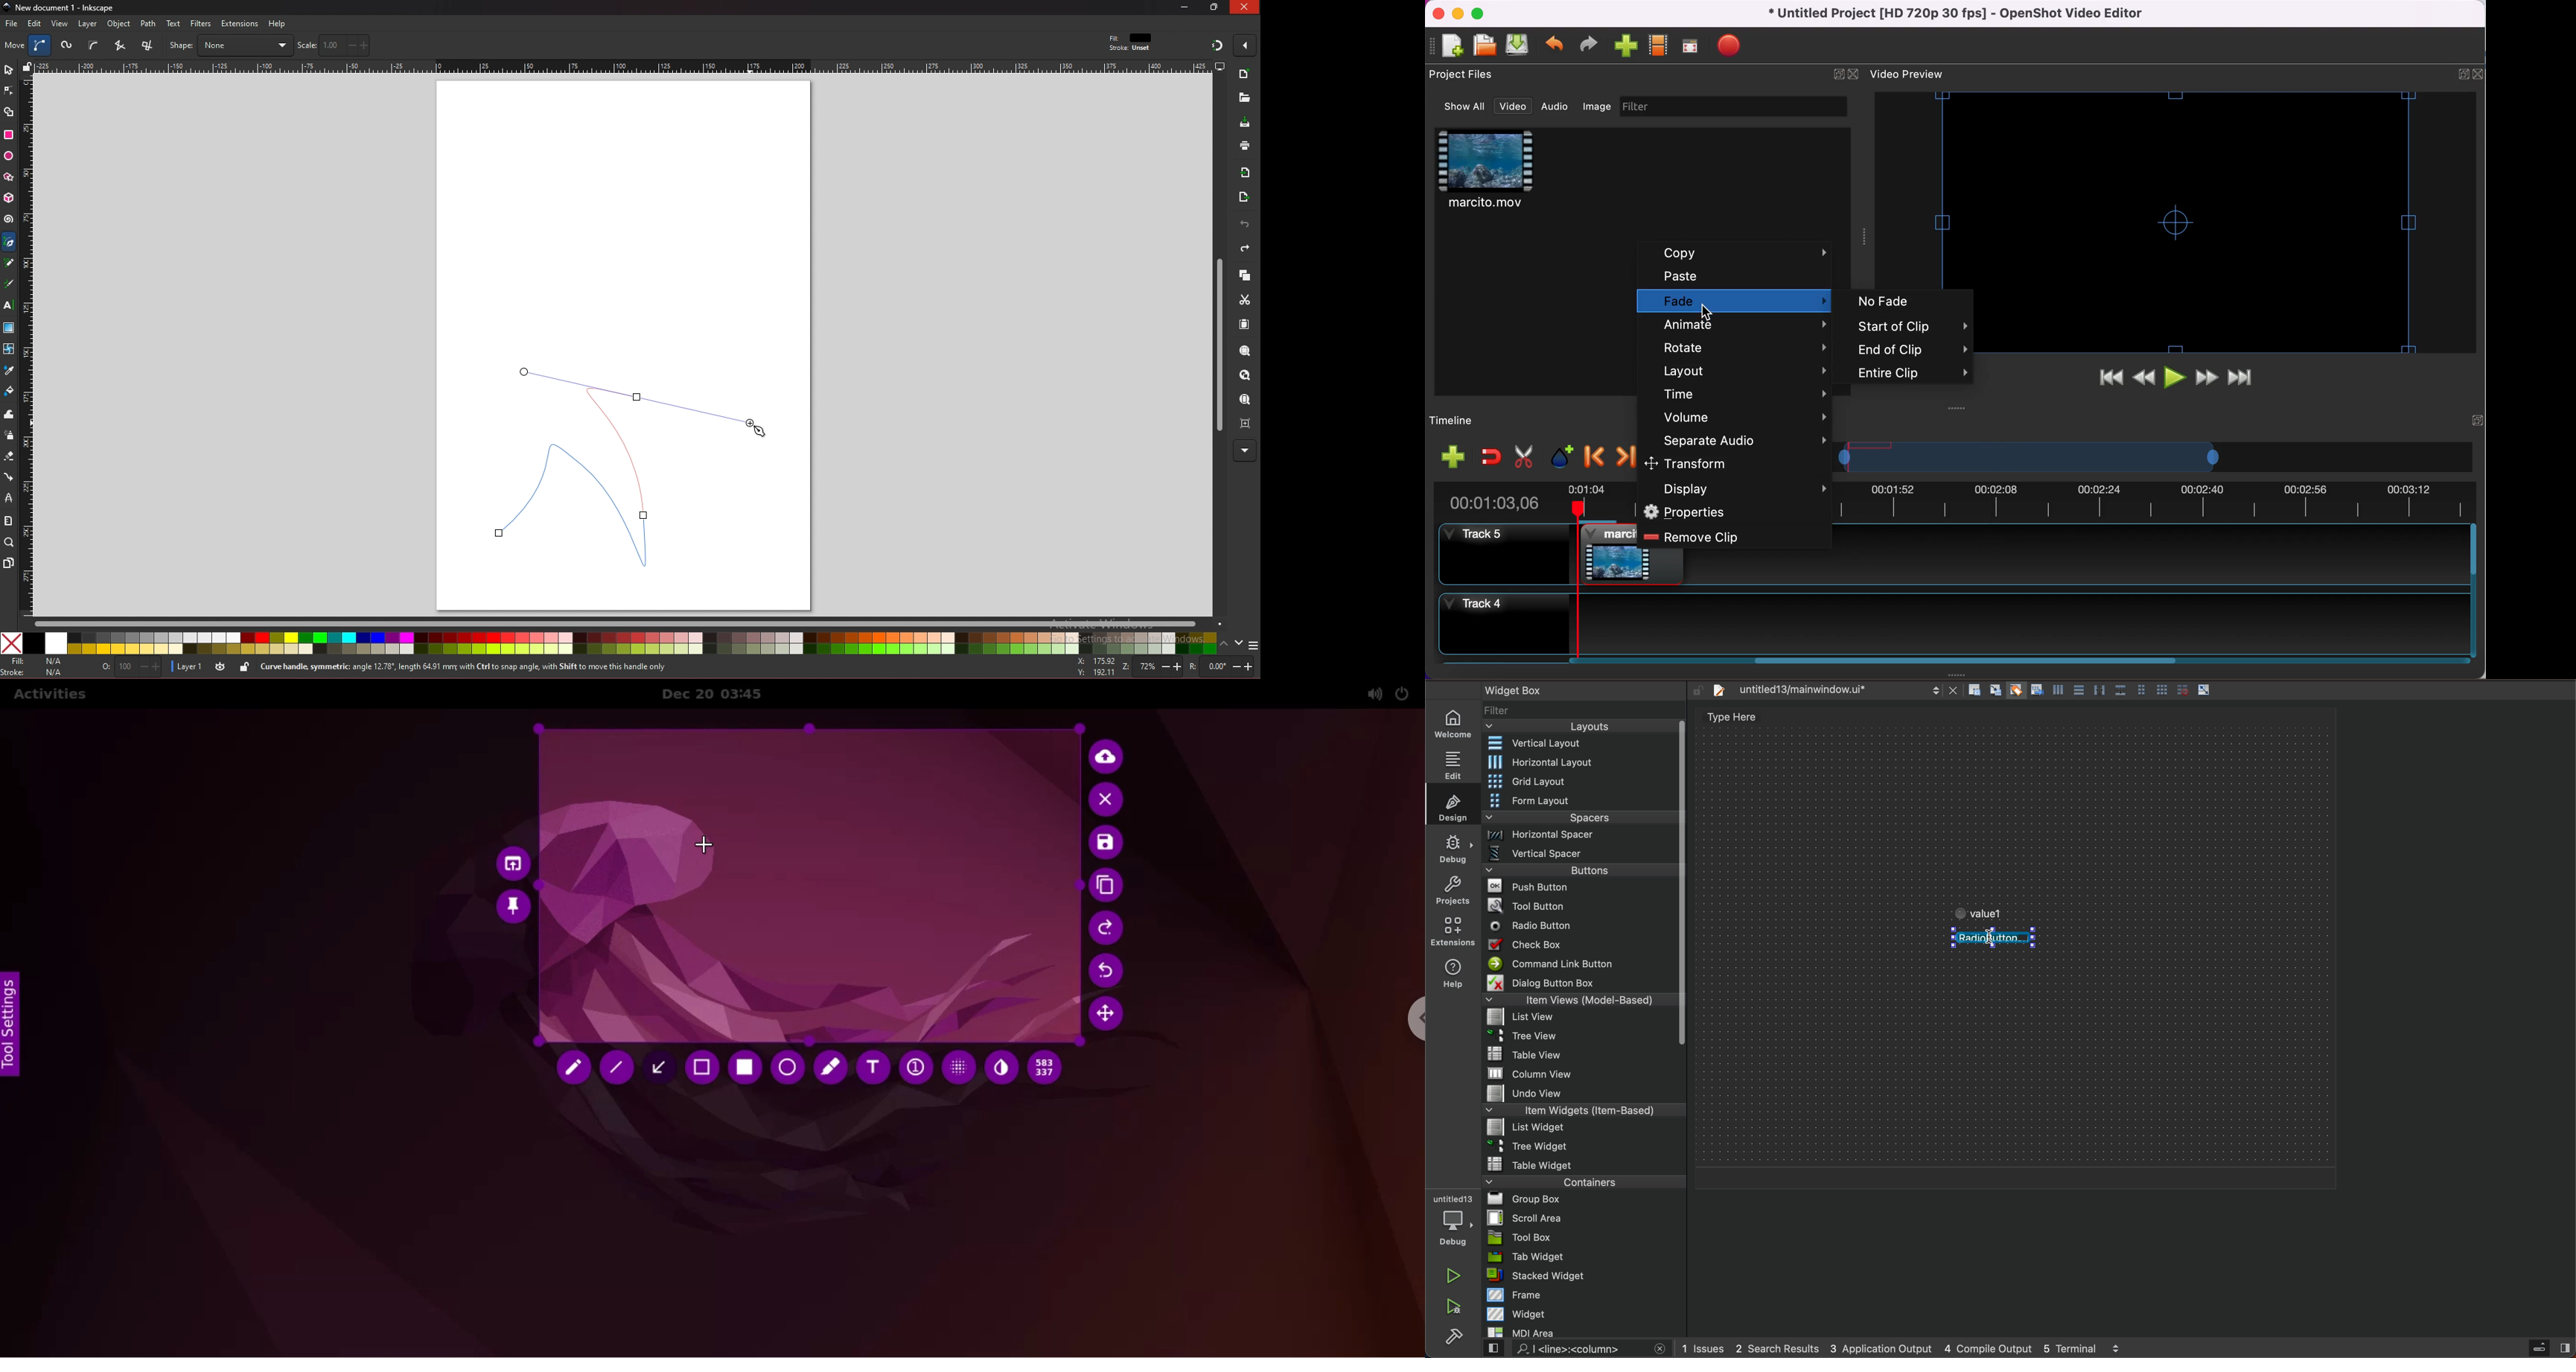  What do you see at coordinates (1584, 1055) in the screenshot?
I see `table view` at bounding box center [1584, 1055].